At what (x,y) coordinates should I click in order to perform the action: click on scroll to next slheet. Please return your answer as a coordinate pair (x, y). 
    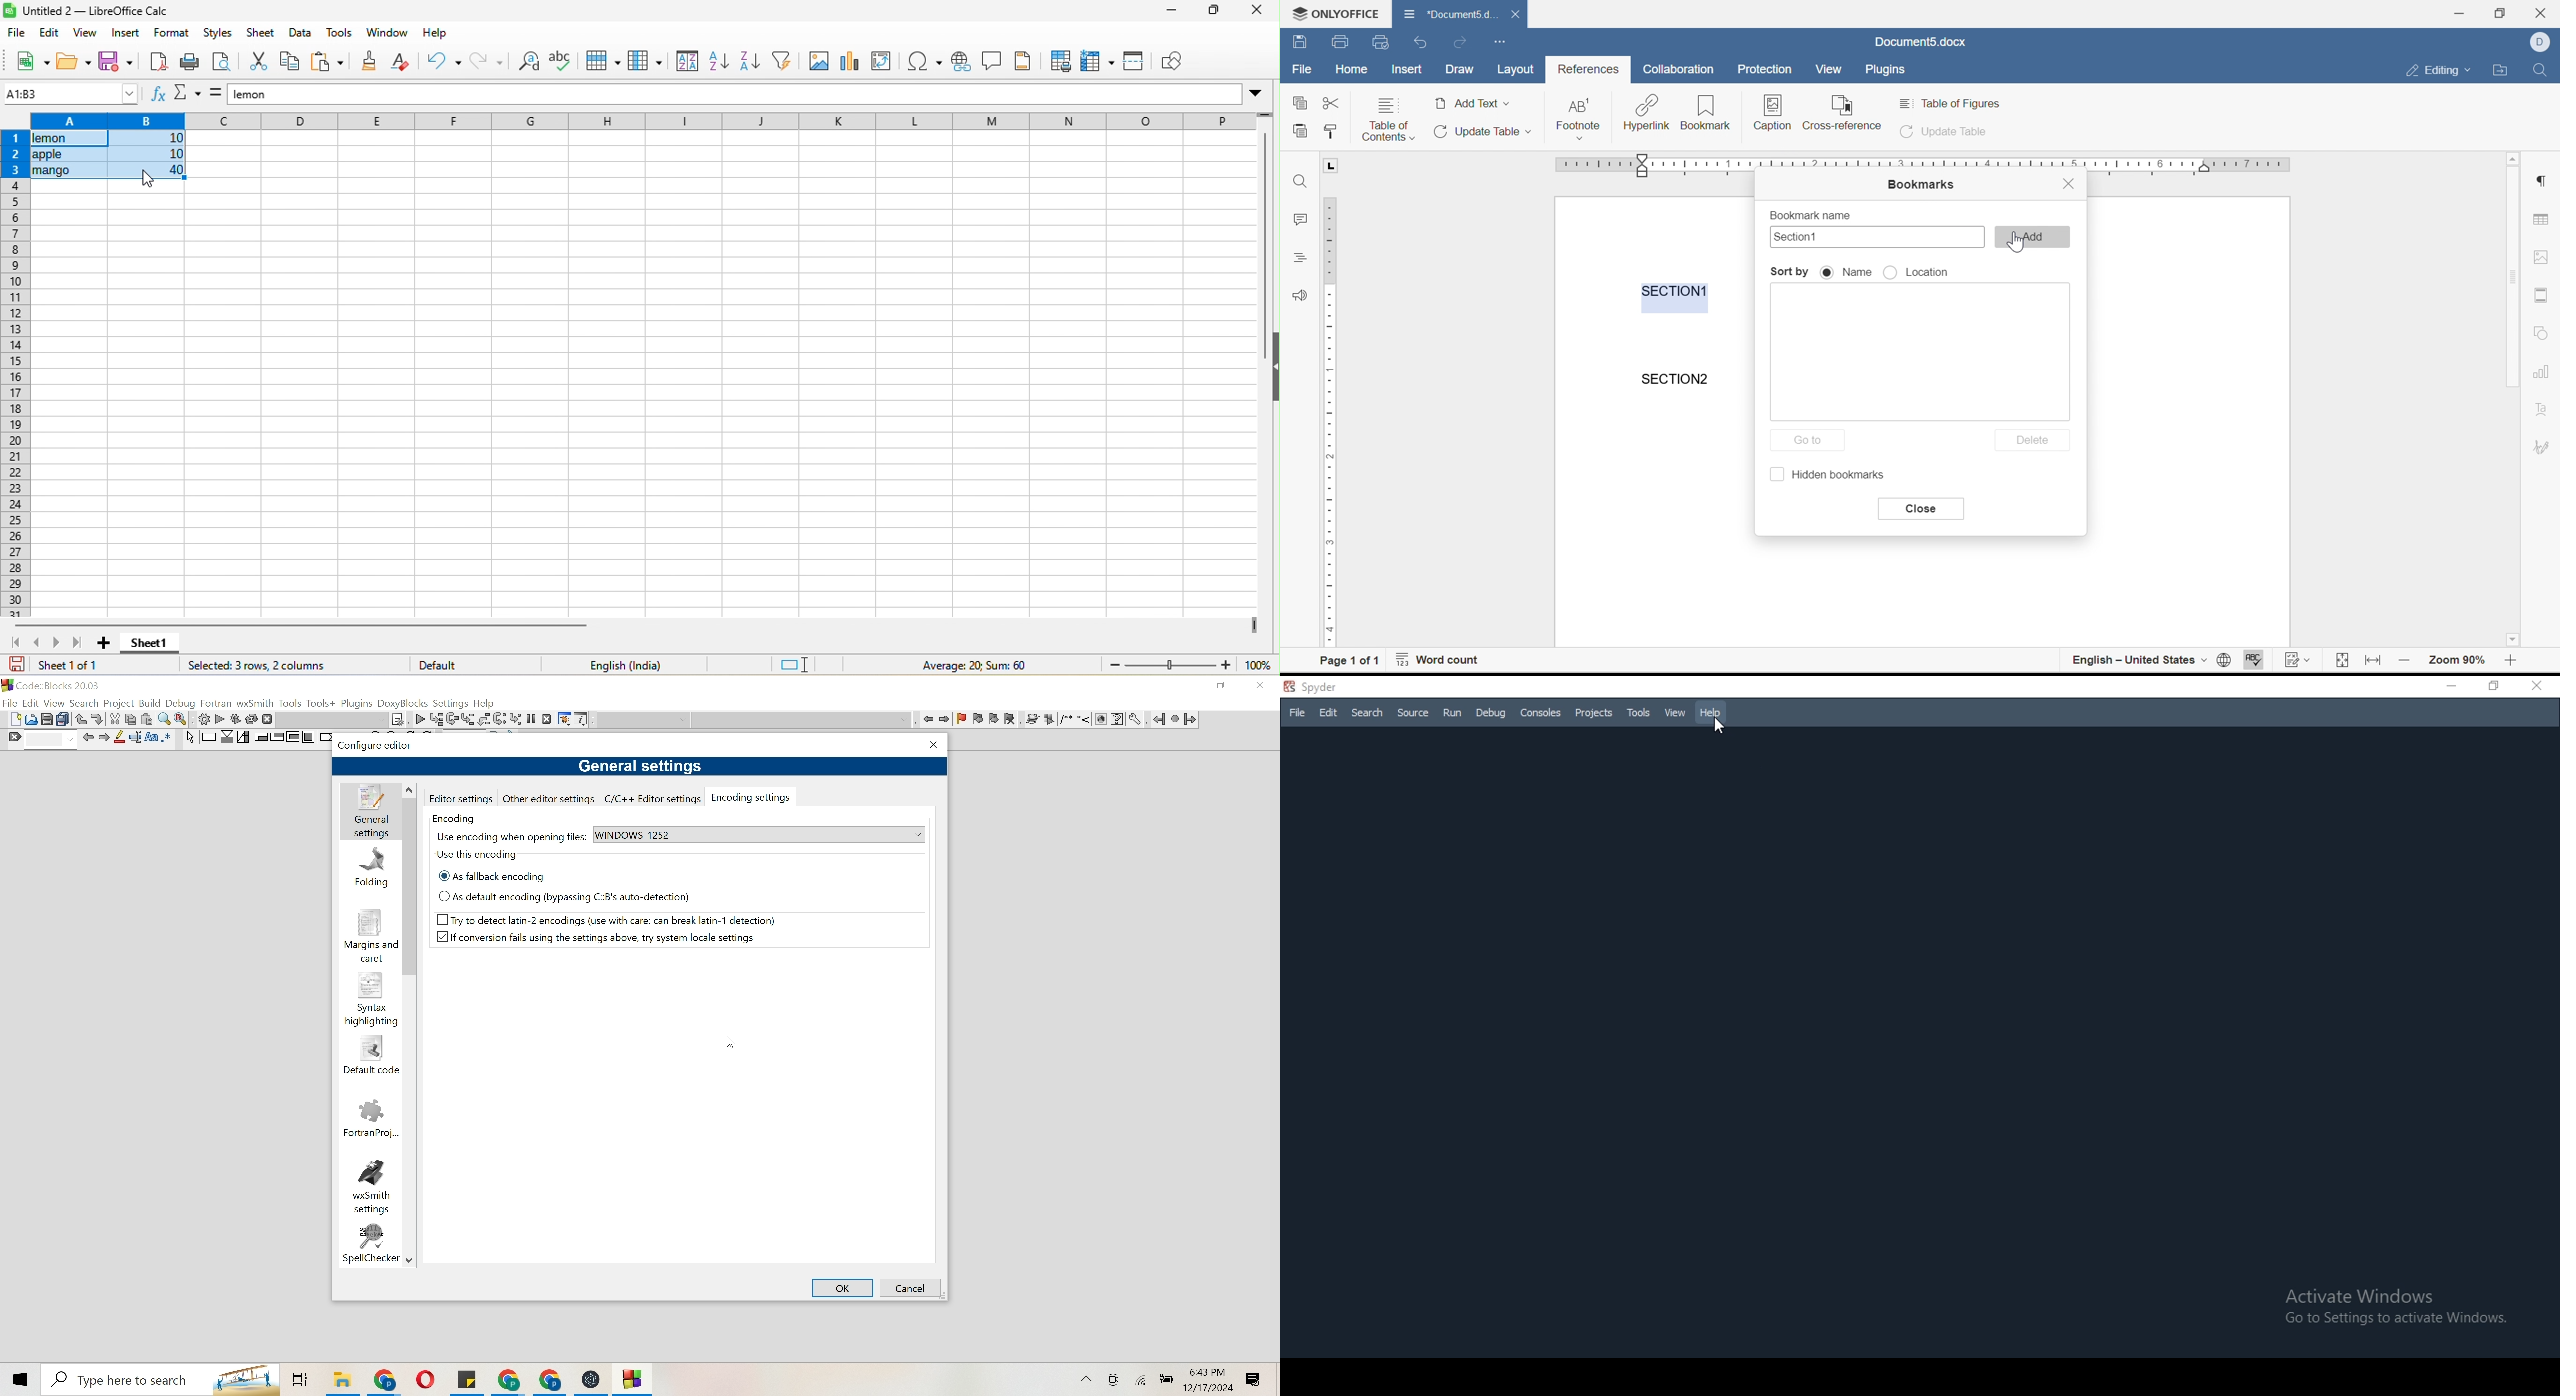
    Looking at the image, I should click on (56, 646).